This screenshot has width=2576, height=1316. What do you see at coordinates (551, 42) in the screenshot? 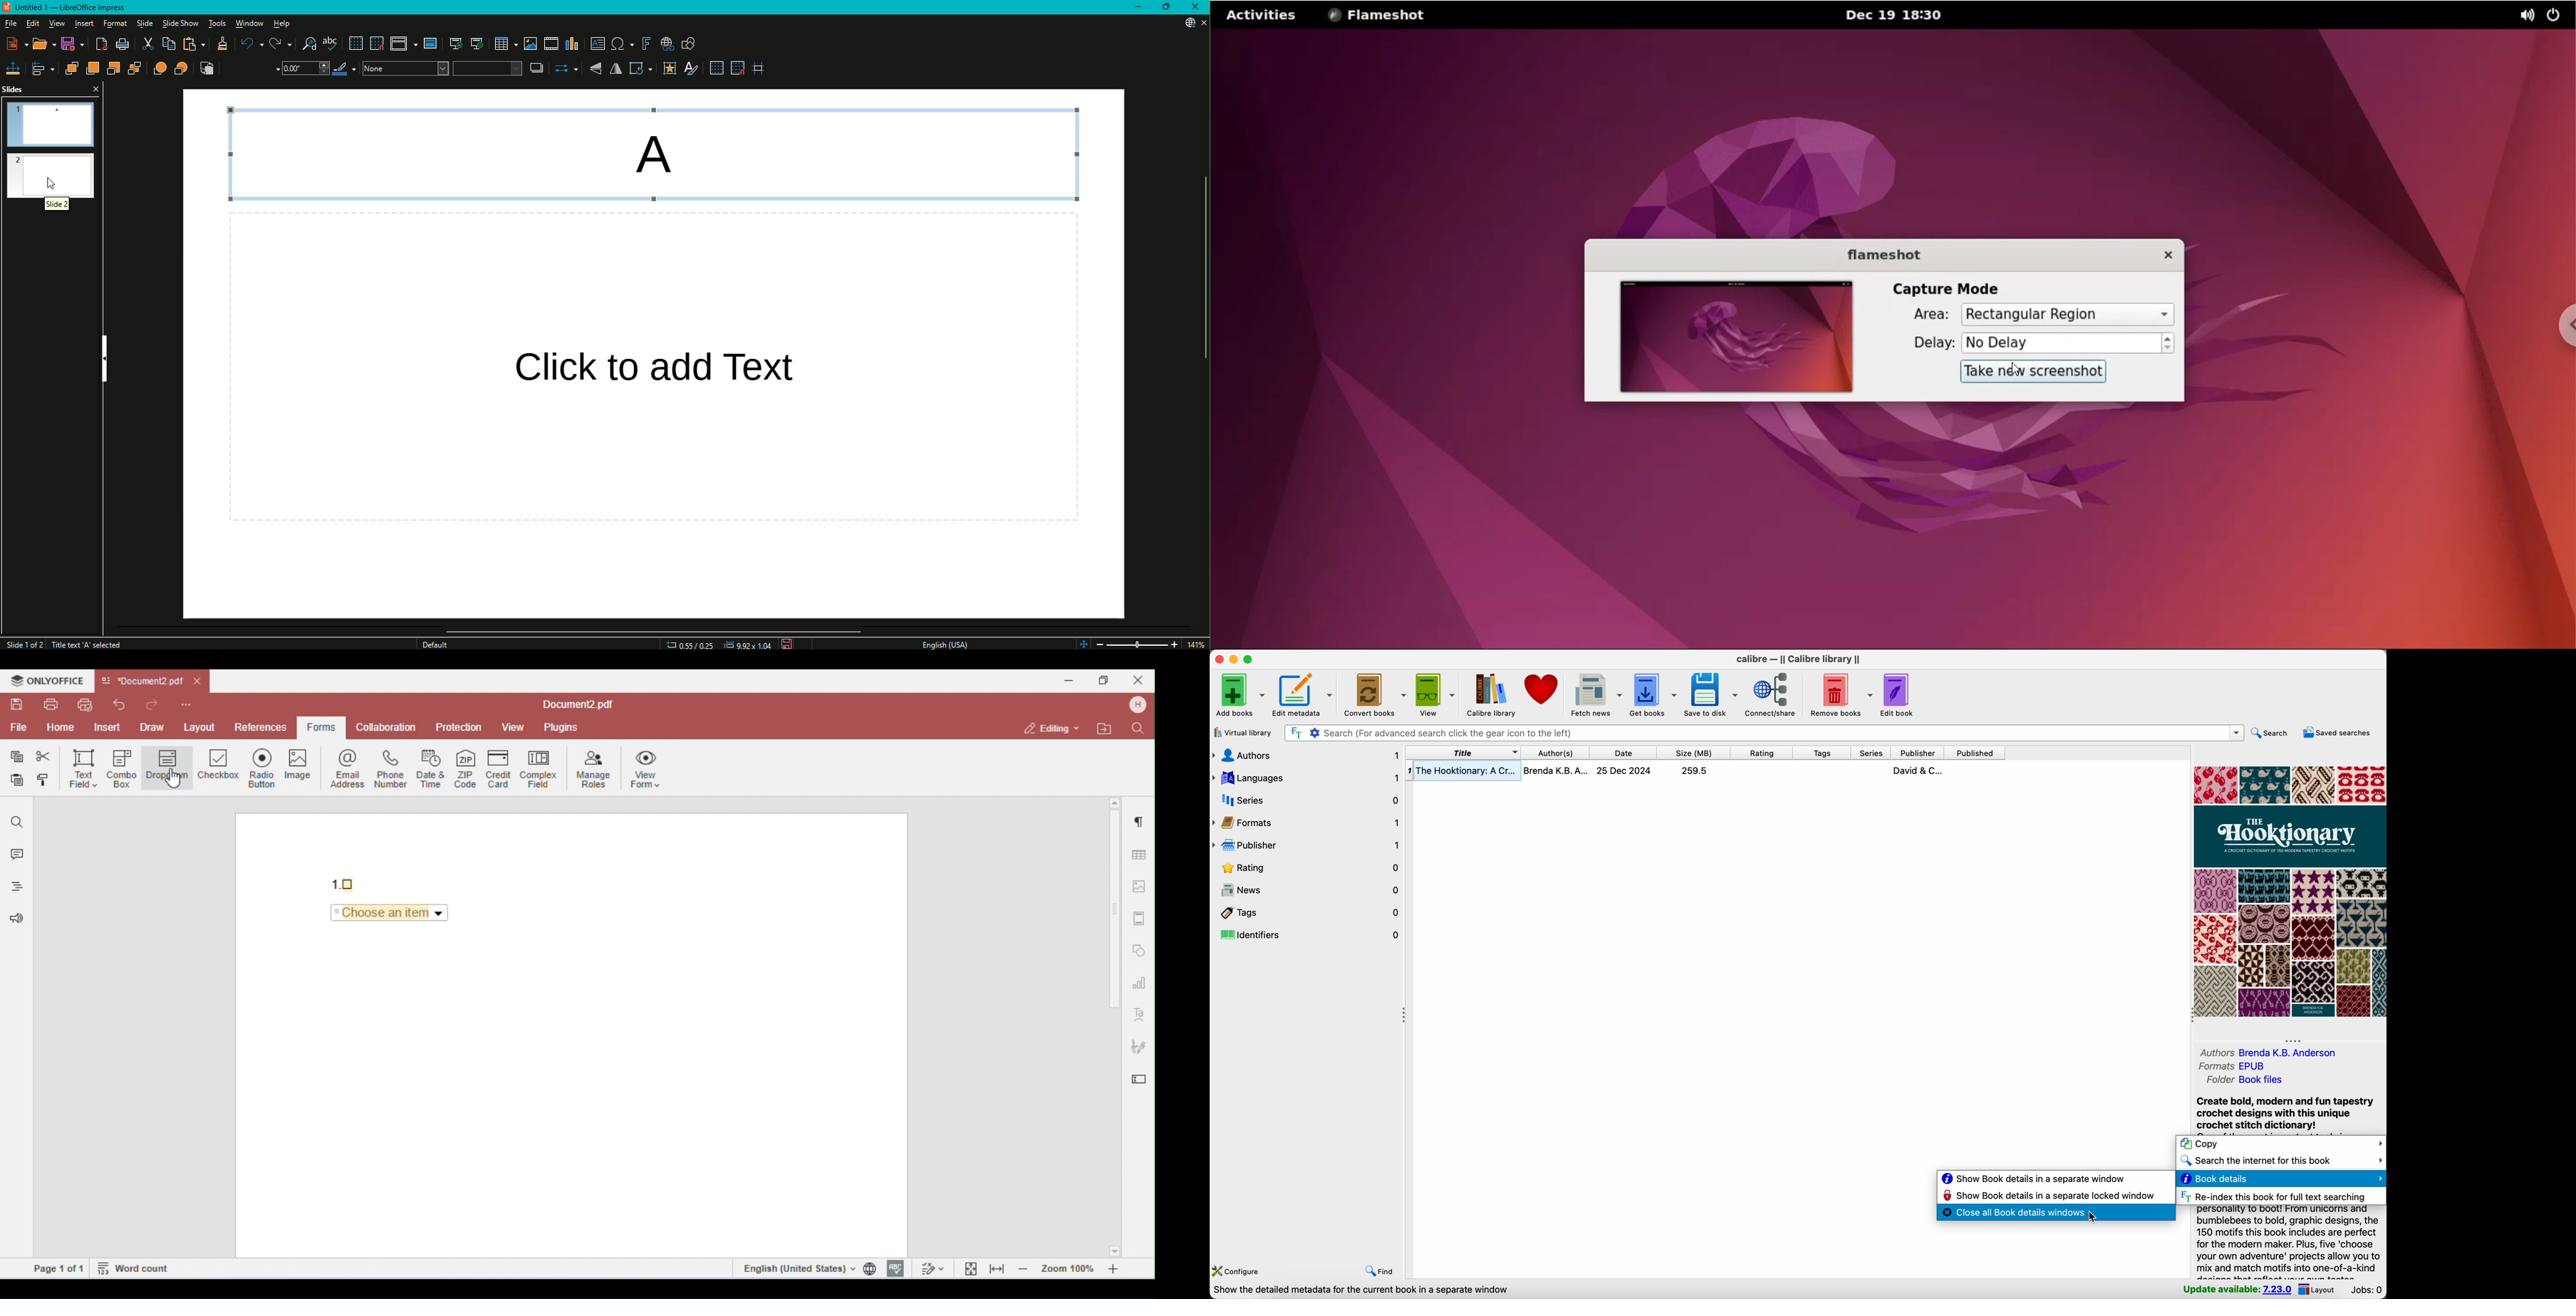
I see `Insert Audio or Video` at bounding box center [551, 42].